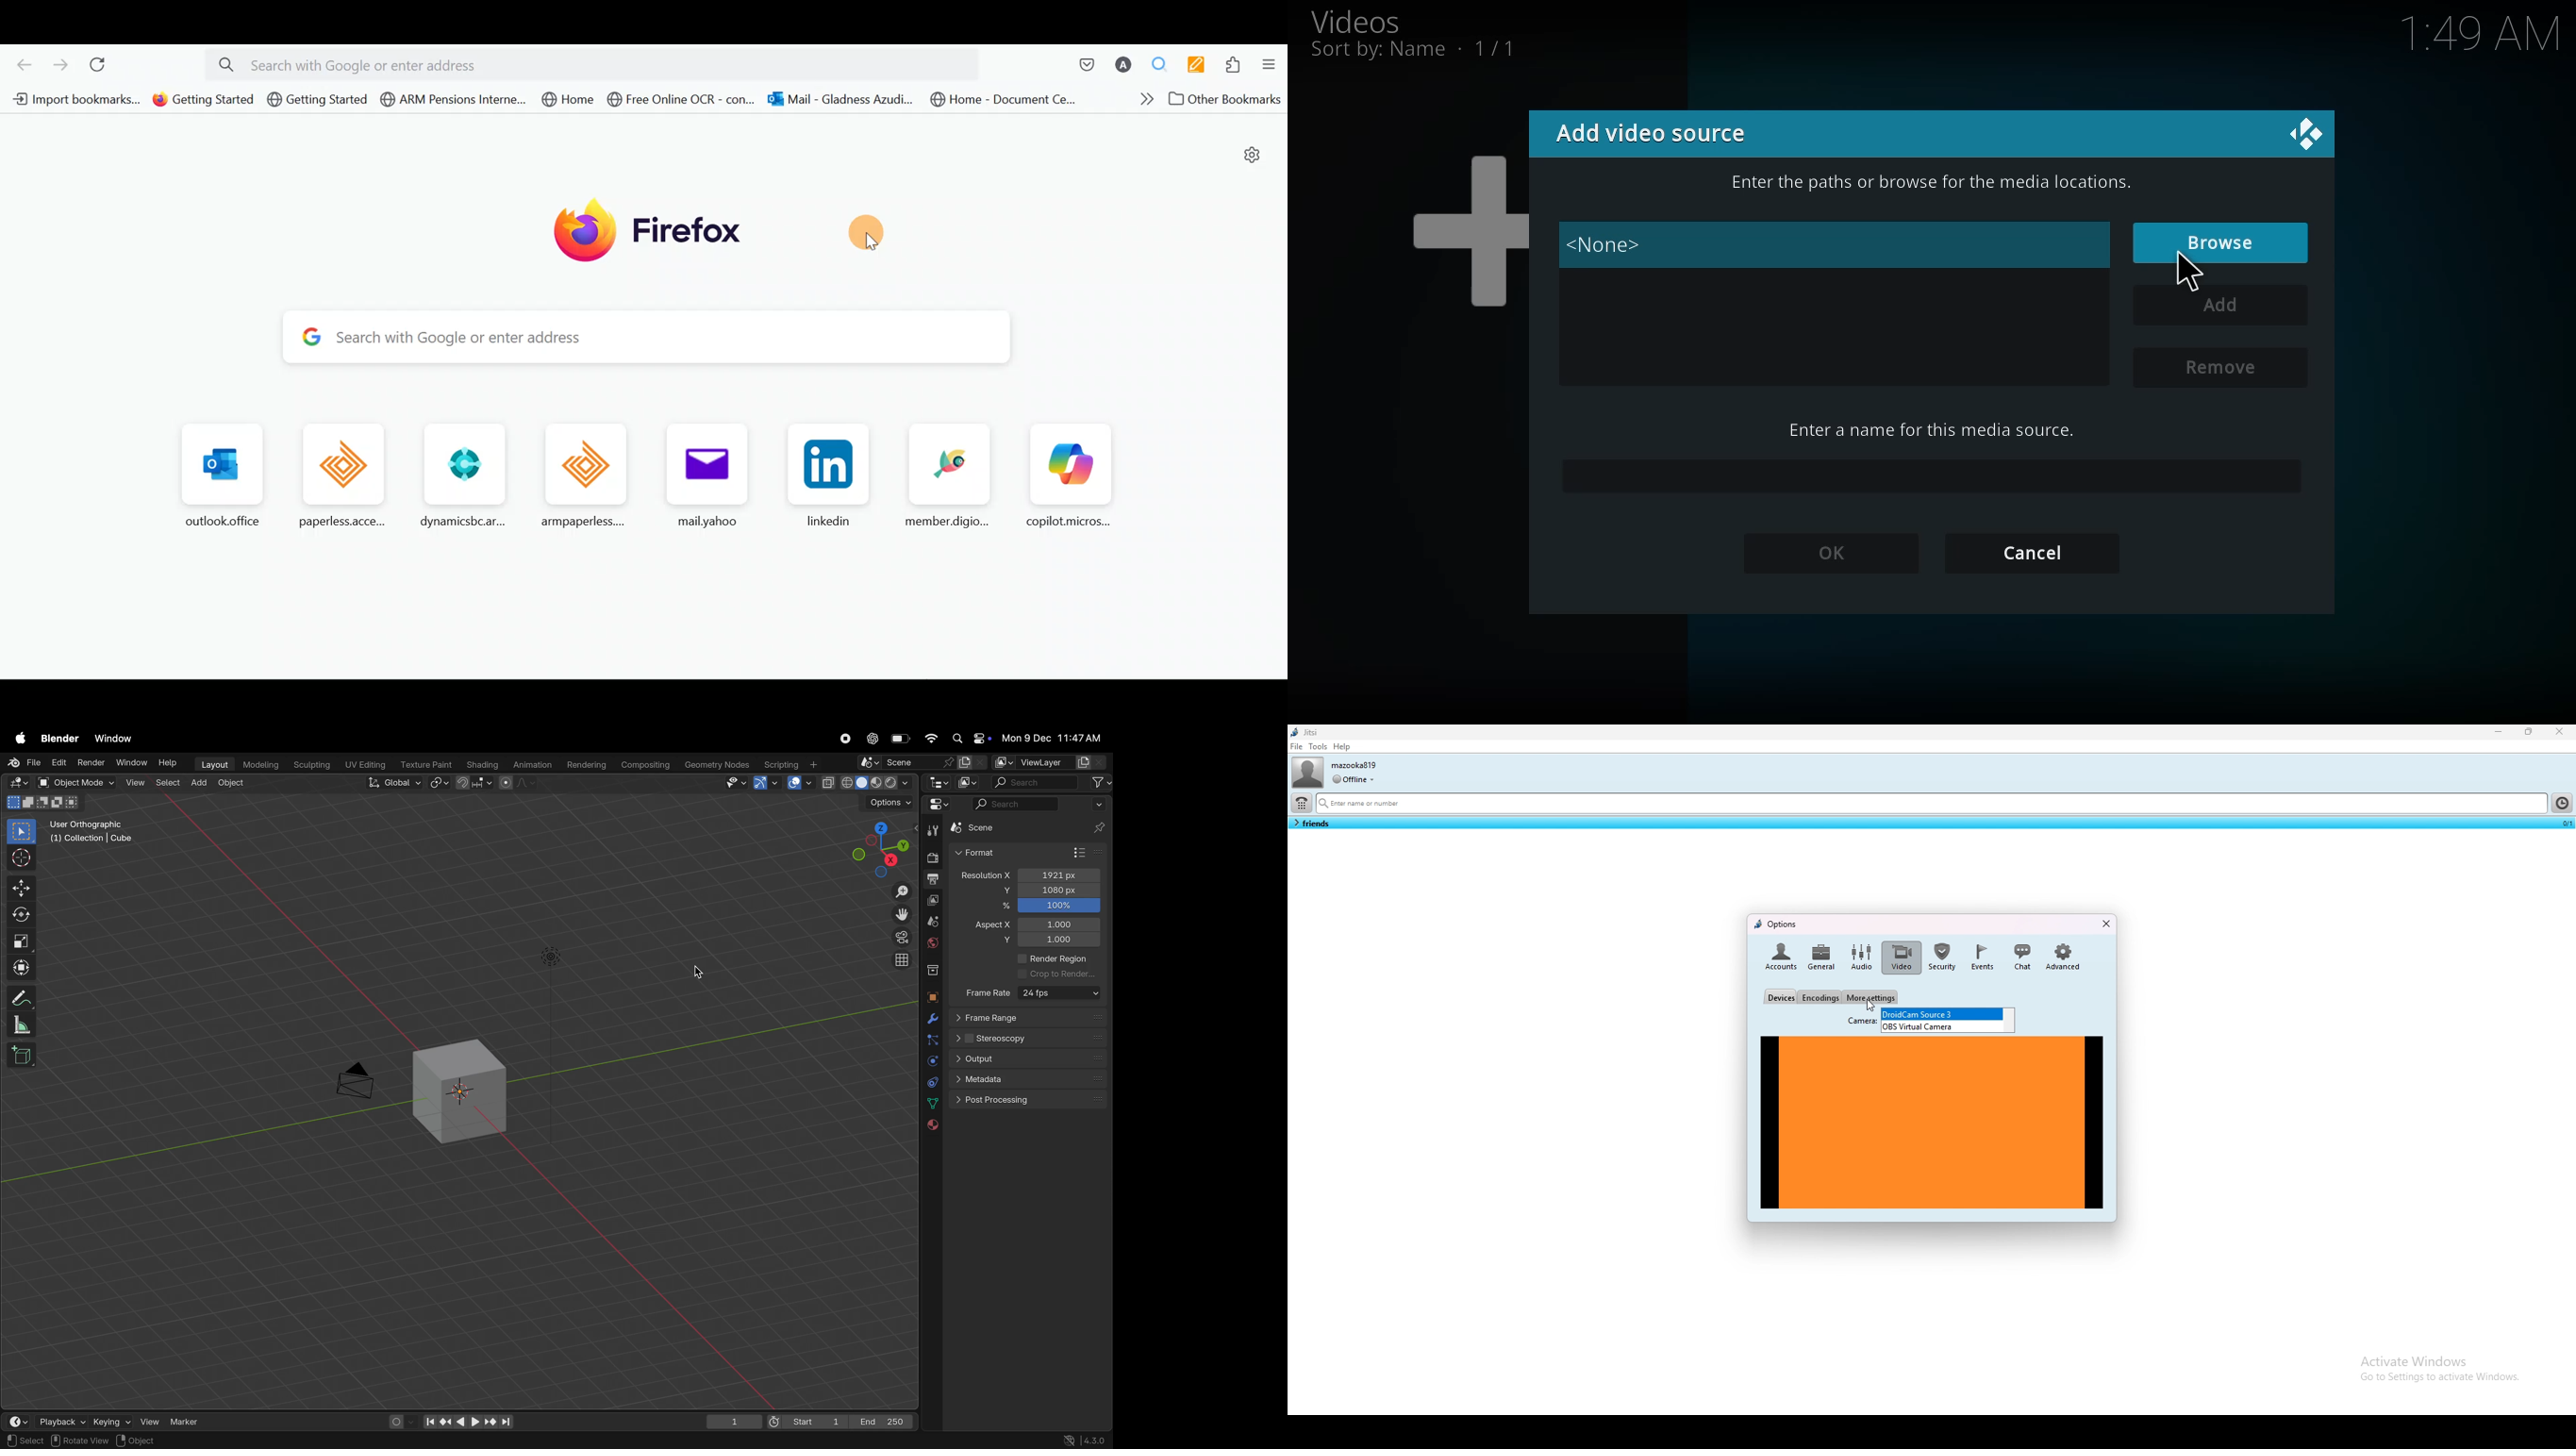 The width and height of the screenshot is (2576, 1456). What do you see at coordinates (921, 762) in the screenshot?
I see `scene` at bounding box center [921, 762].